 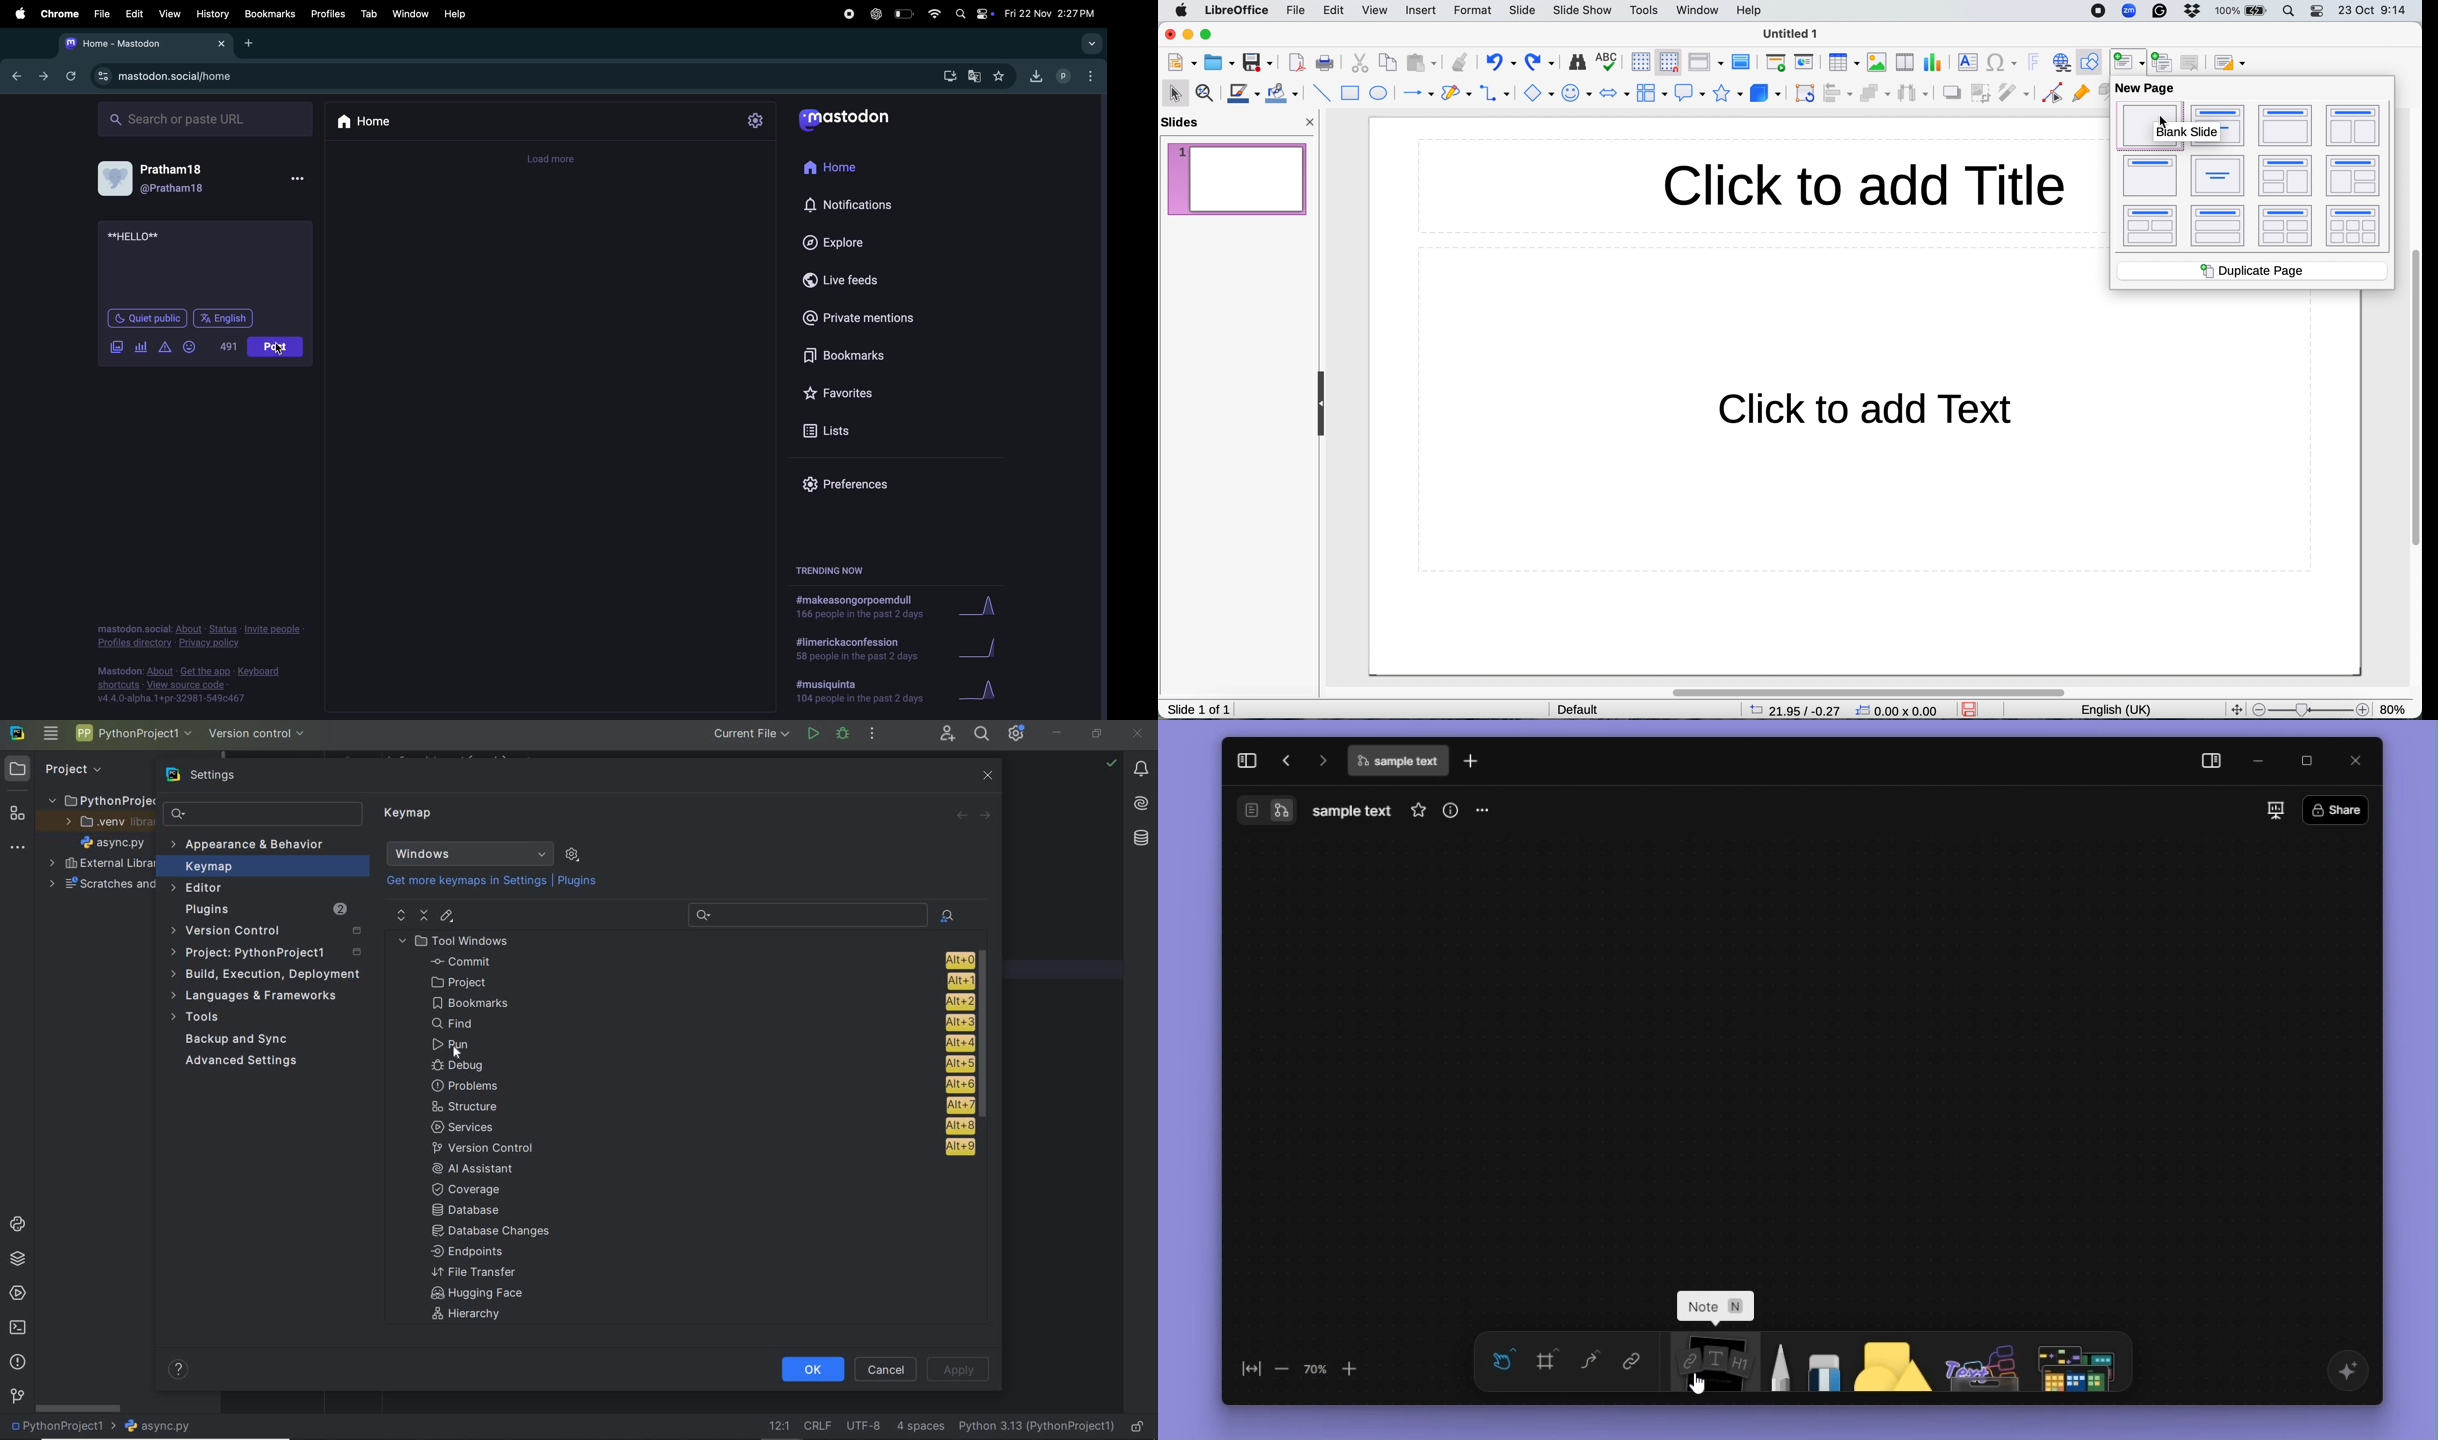 I want to click on title 2 content over content, so click(x=2152, y=227).